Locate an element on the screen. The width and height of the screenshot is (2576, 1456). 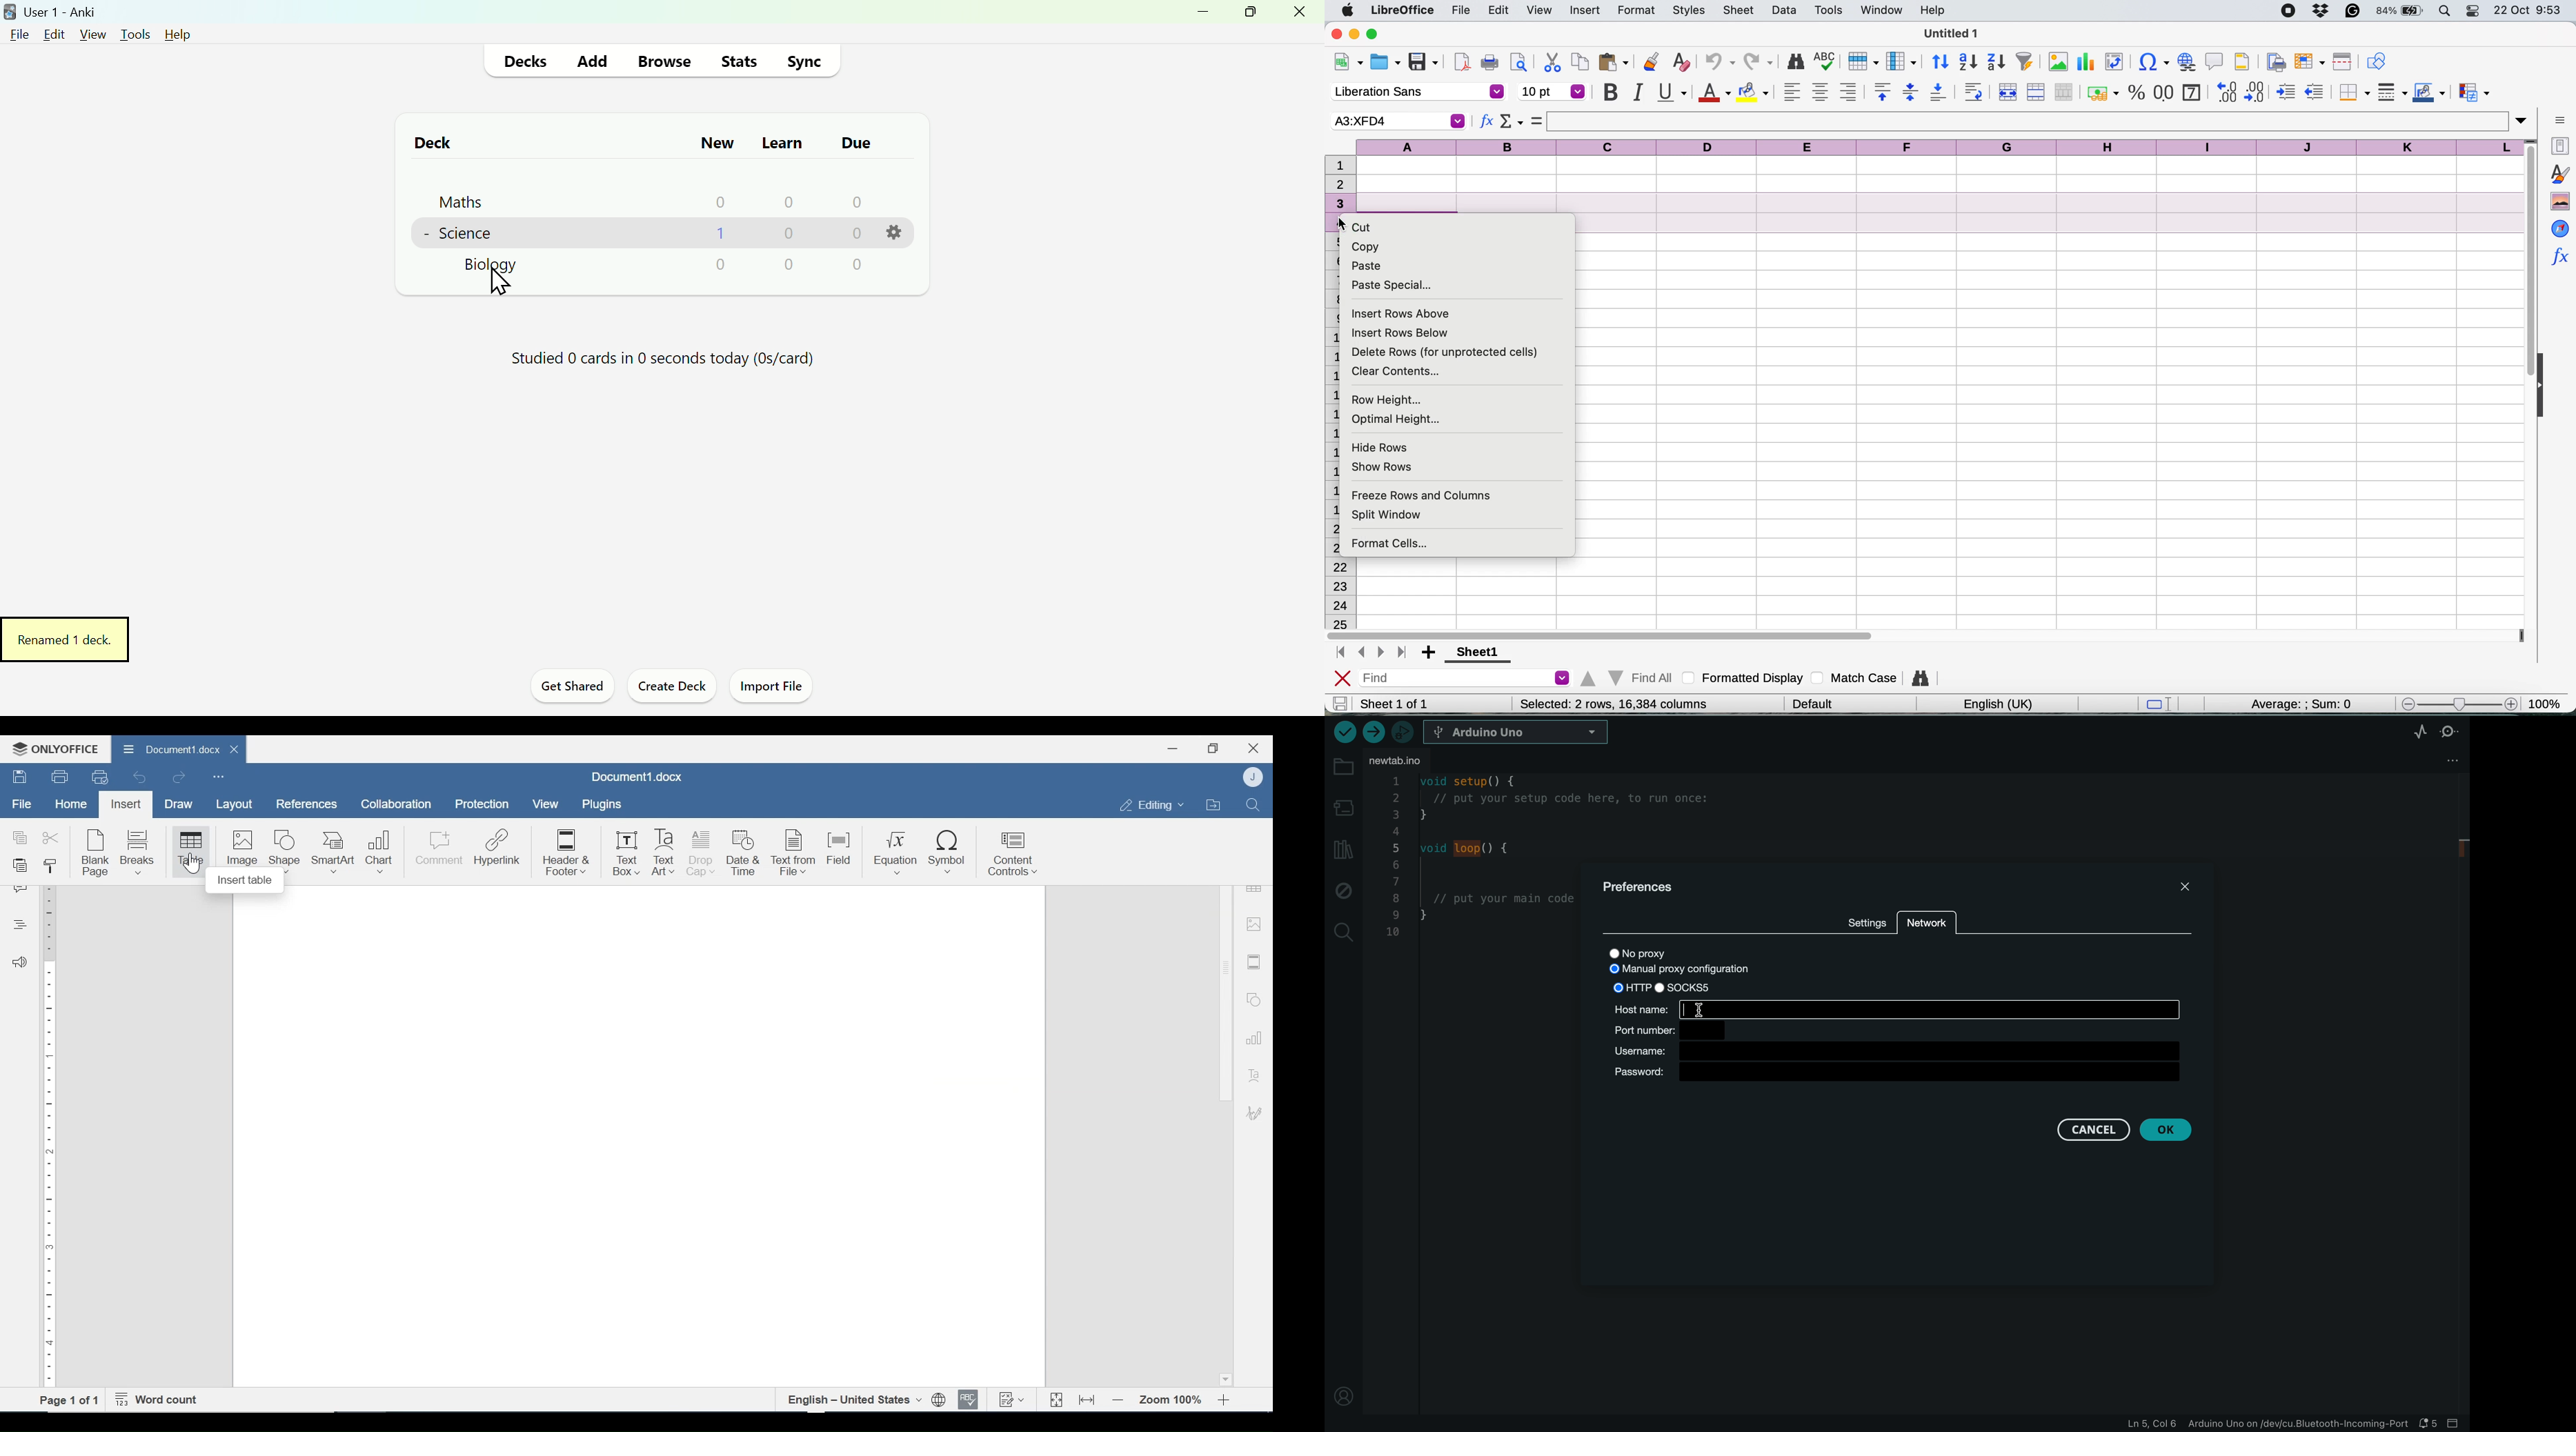
insert or edit pivot table is located at coordinates (2111, 62).